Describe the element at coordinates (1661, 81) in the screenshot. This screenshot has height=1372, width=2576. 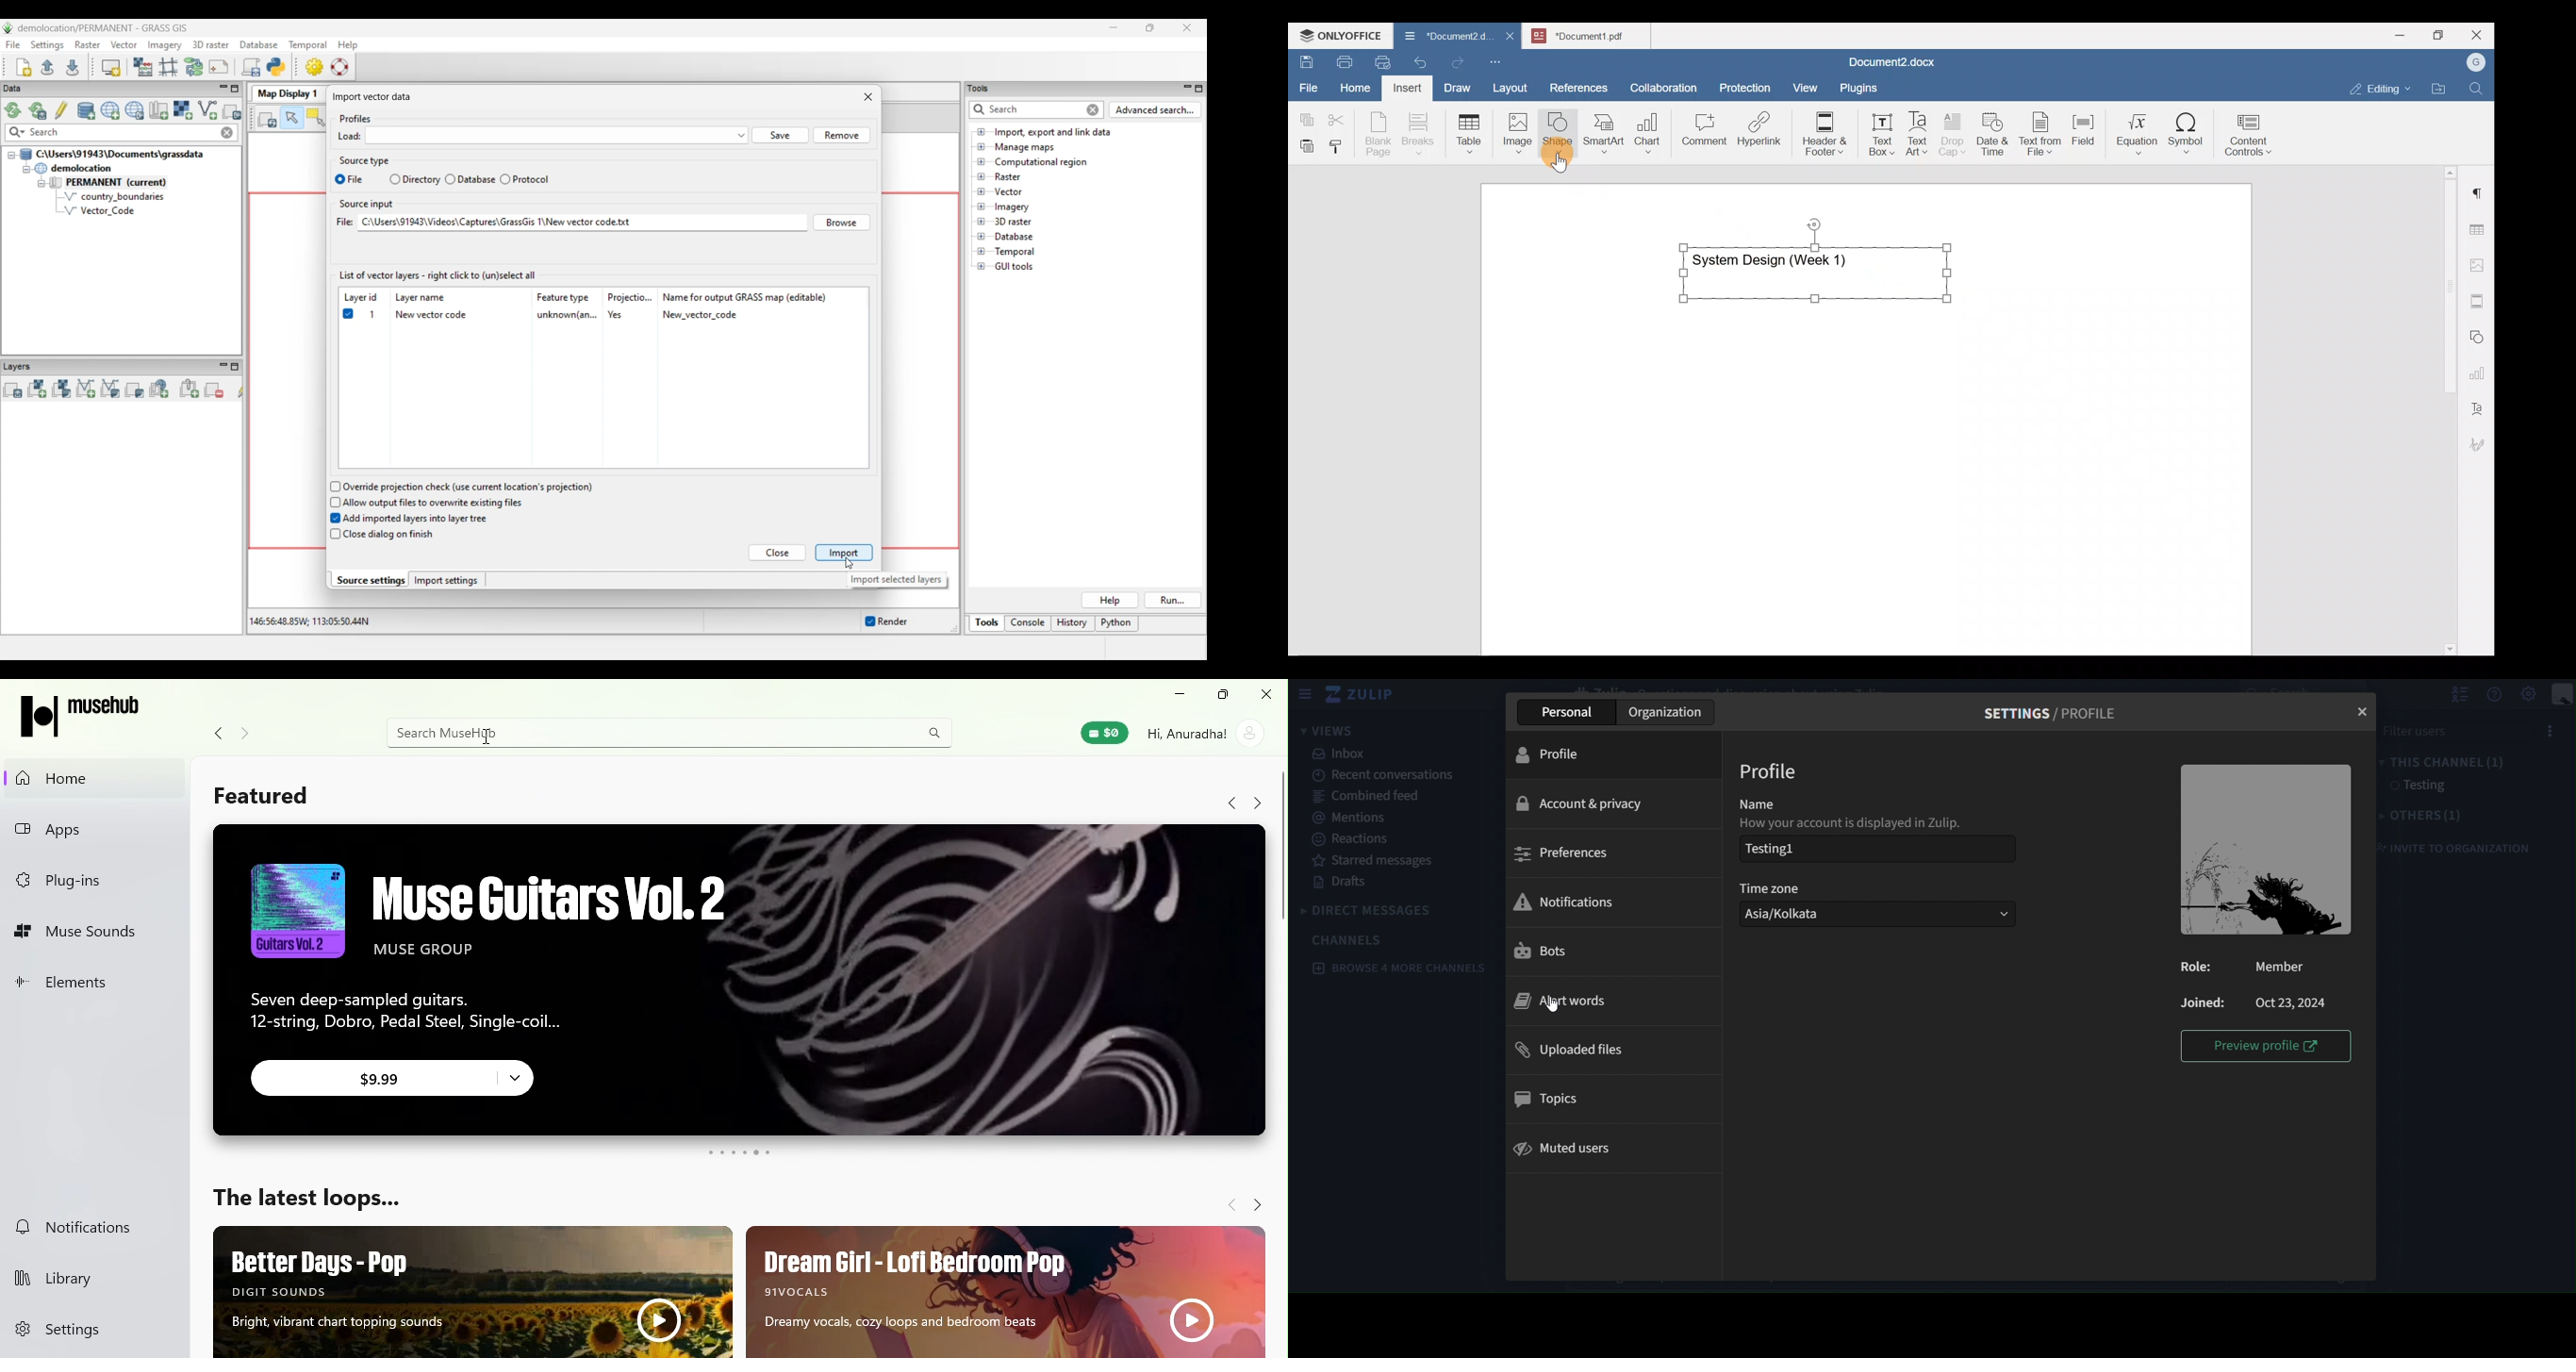
I see `Collaboration` at that location.